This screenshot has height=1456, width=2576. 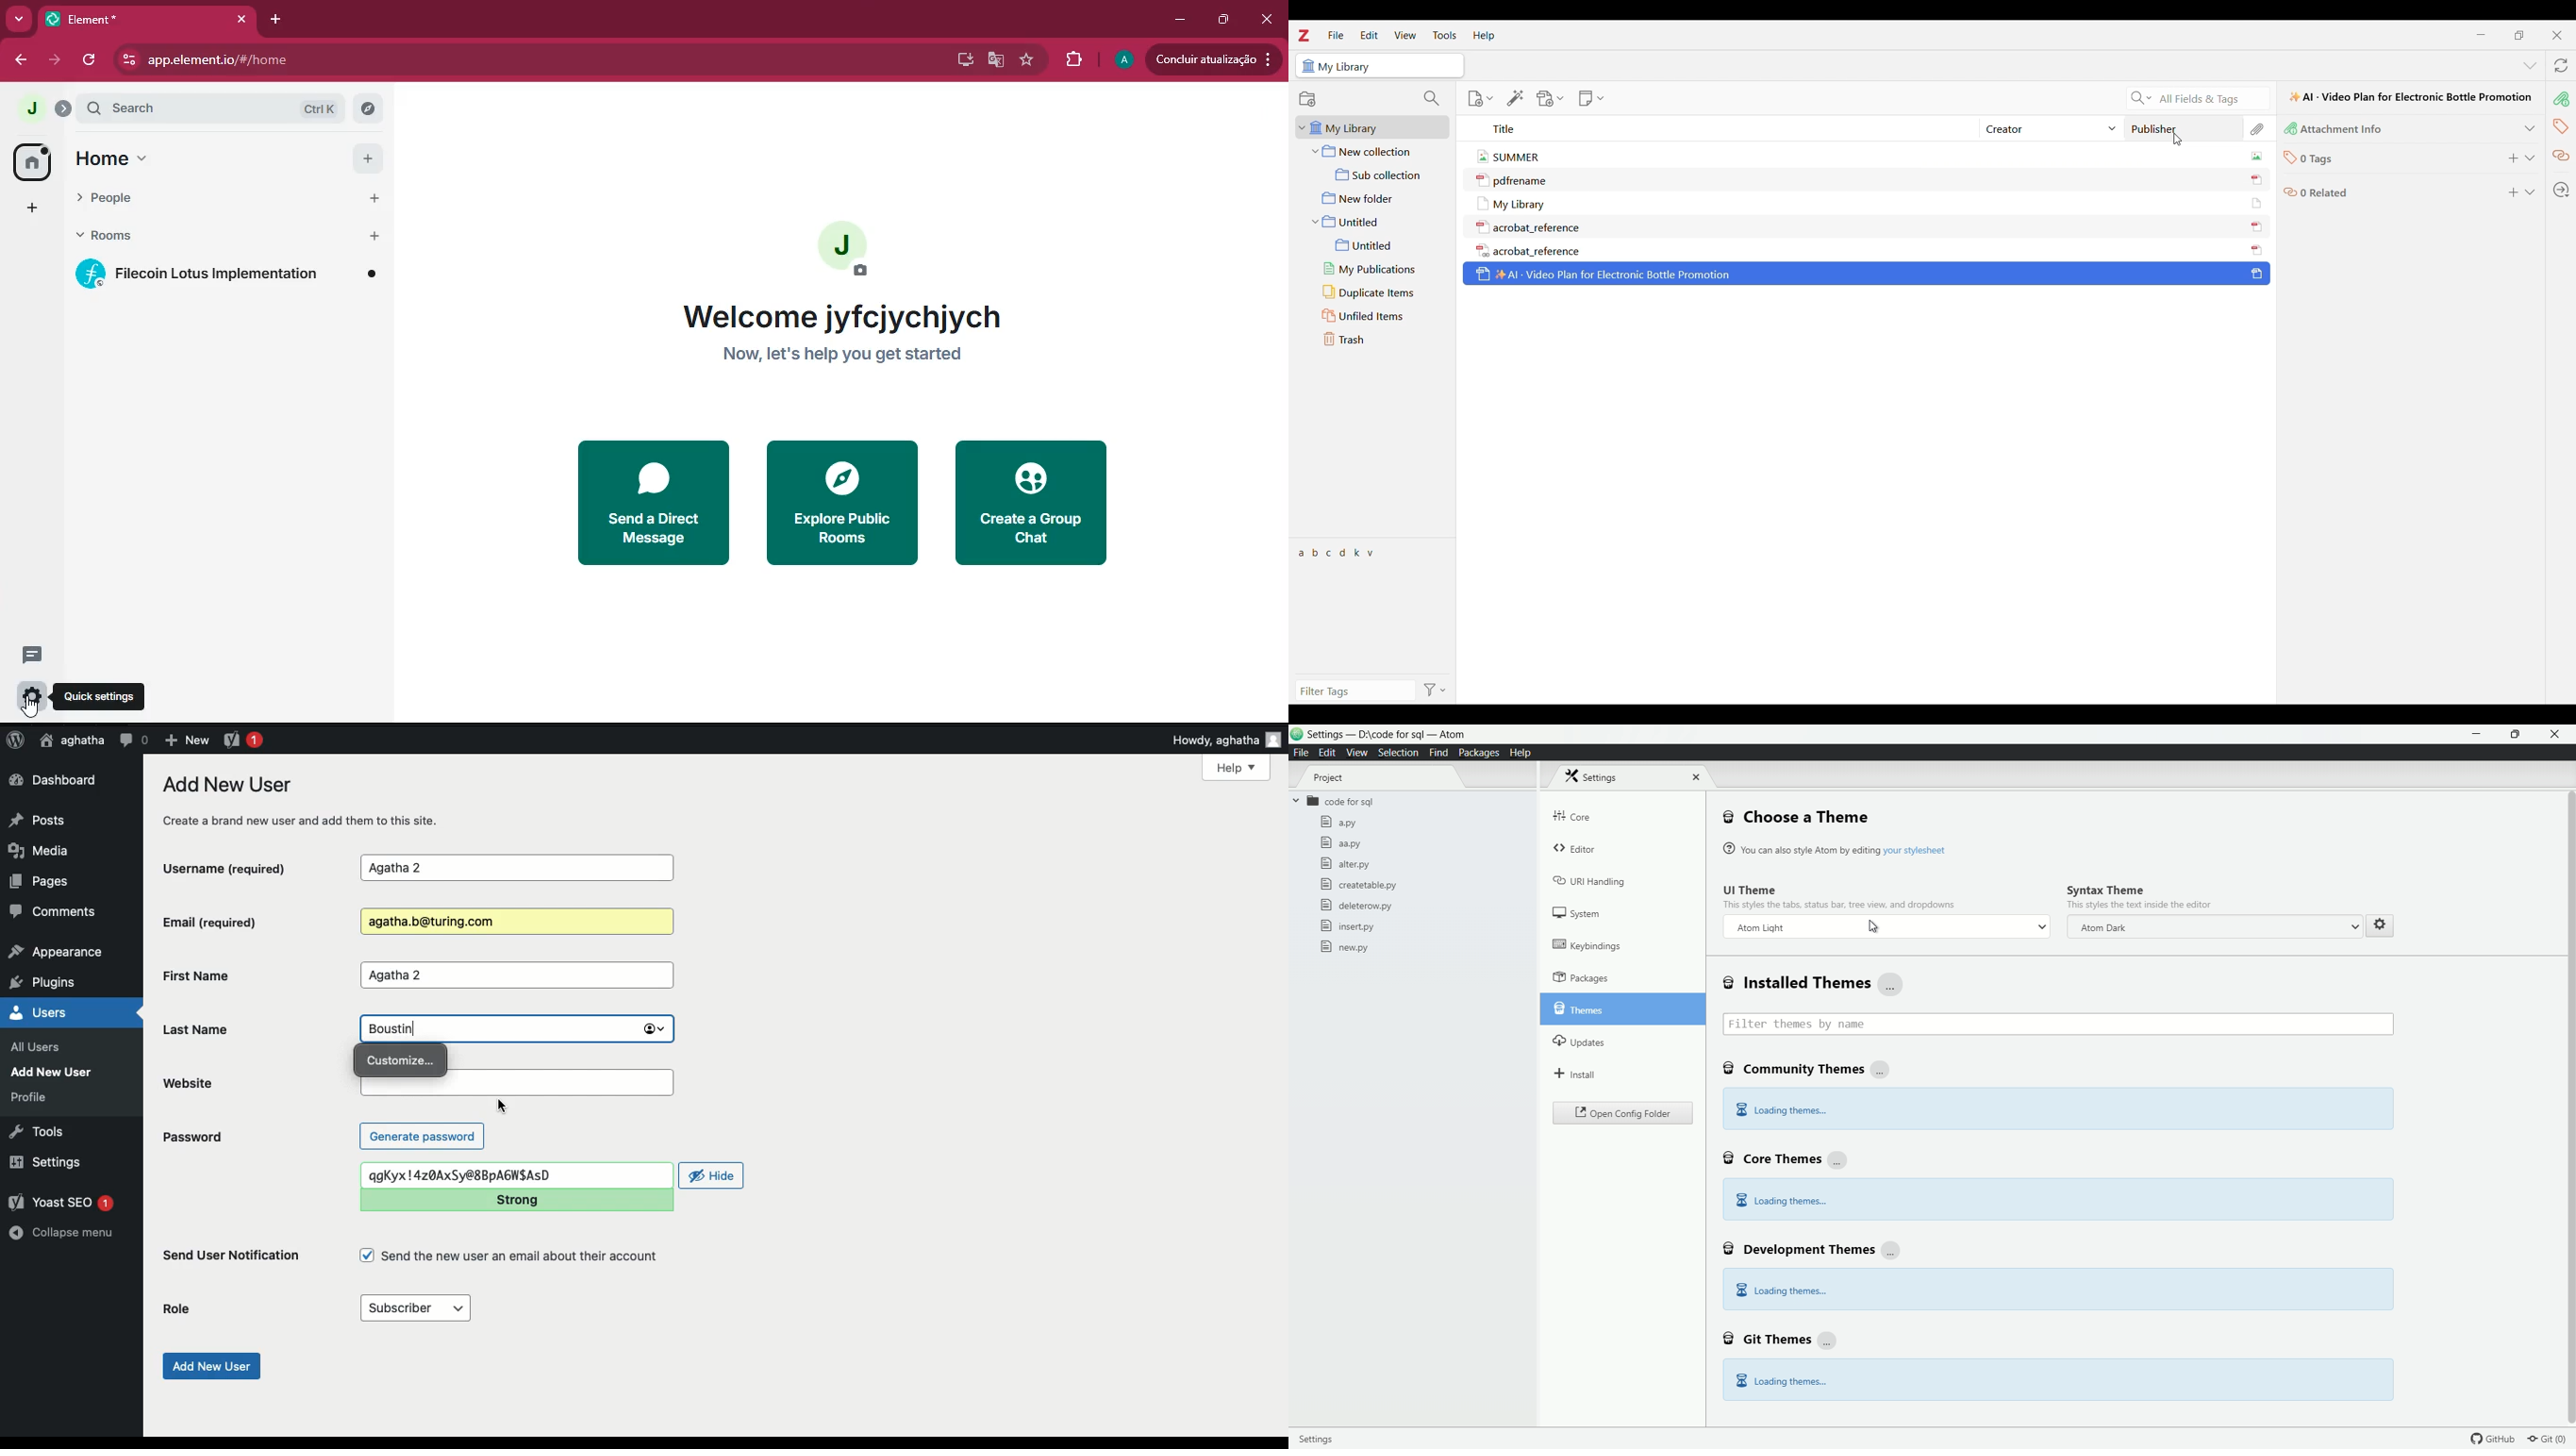 I want to click on forward, so click(x=54, y=59).